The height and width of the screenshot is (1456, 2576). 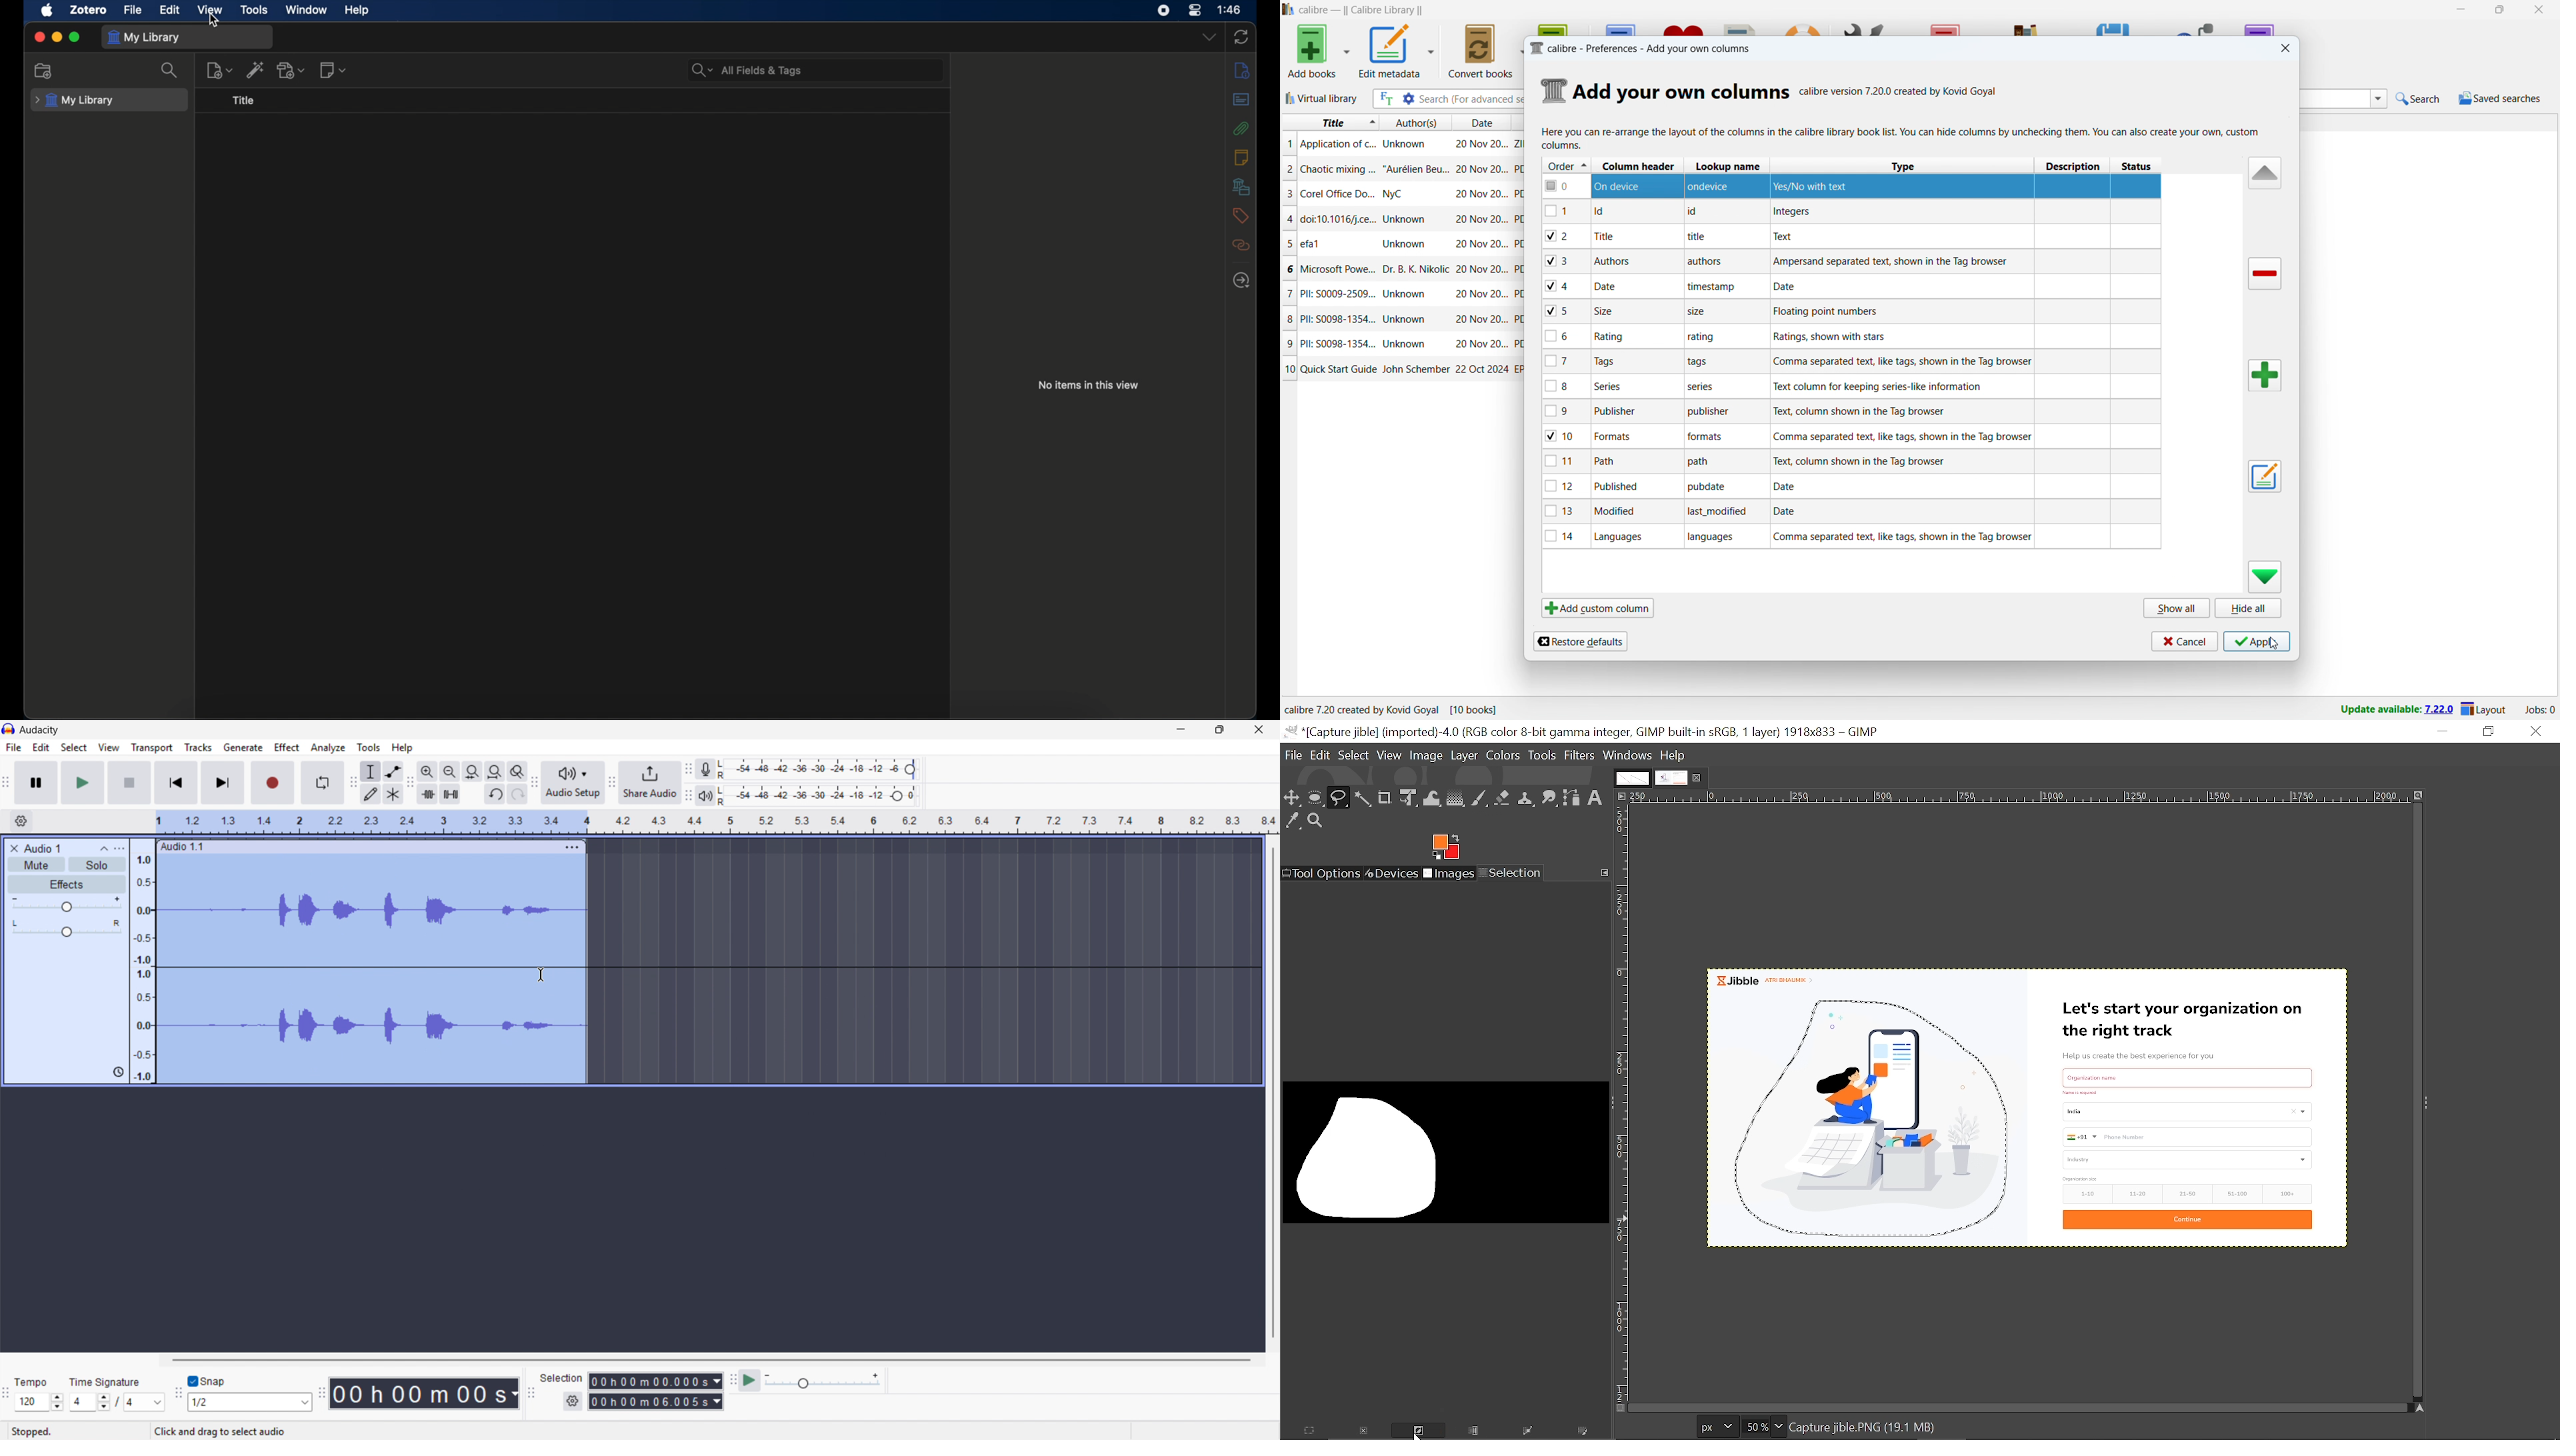 I want to click on Stop , so click(x=129, y=783).